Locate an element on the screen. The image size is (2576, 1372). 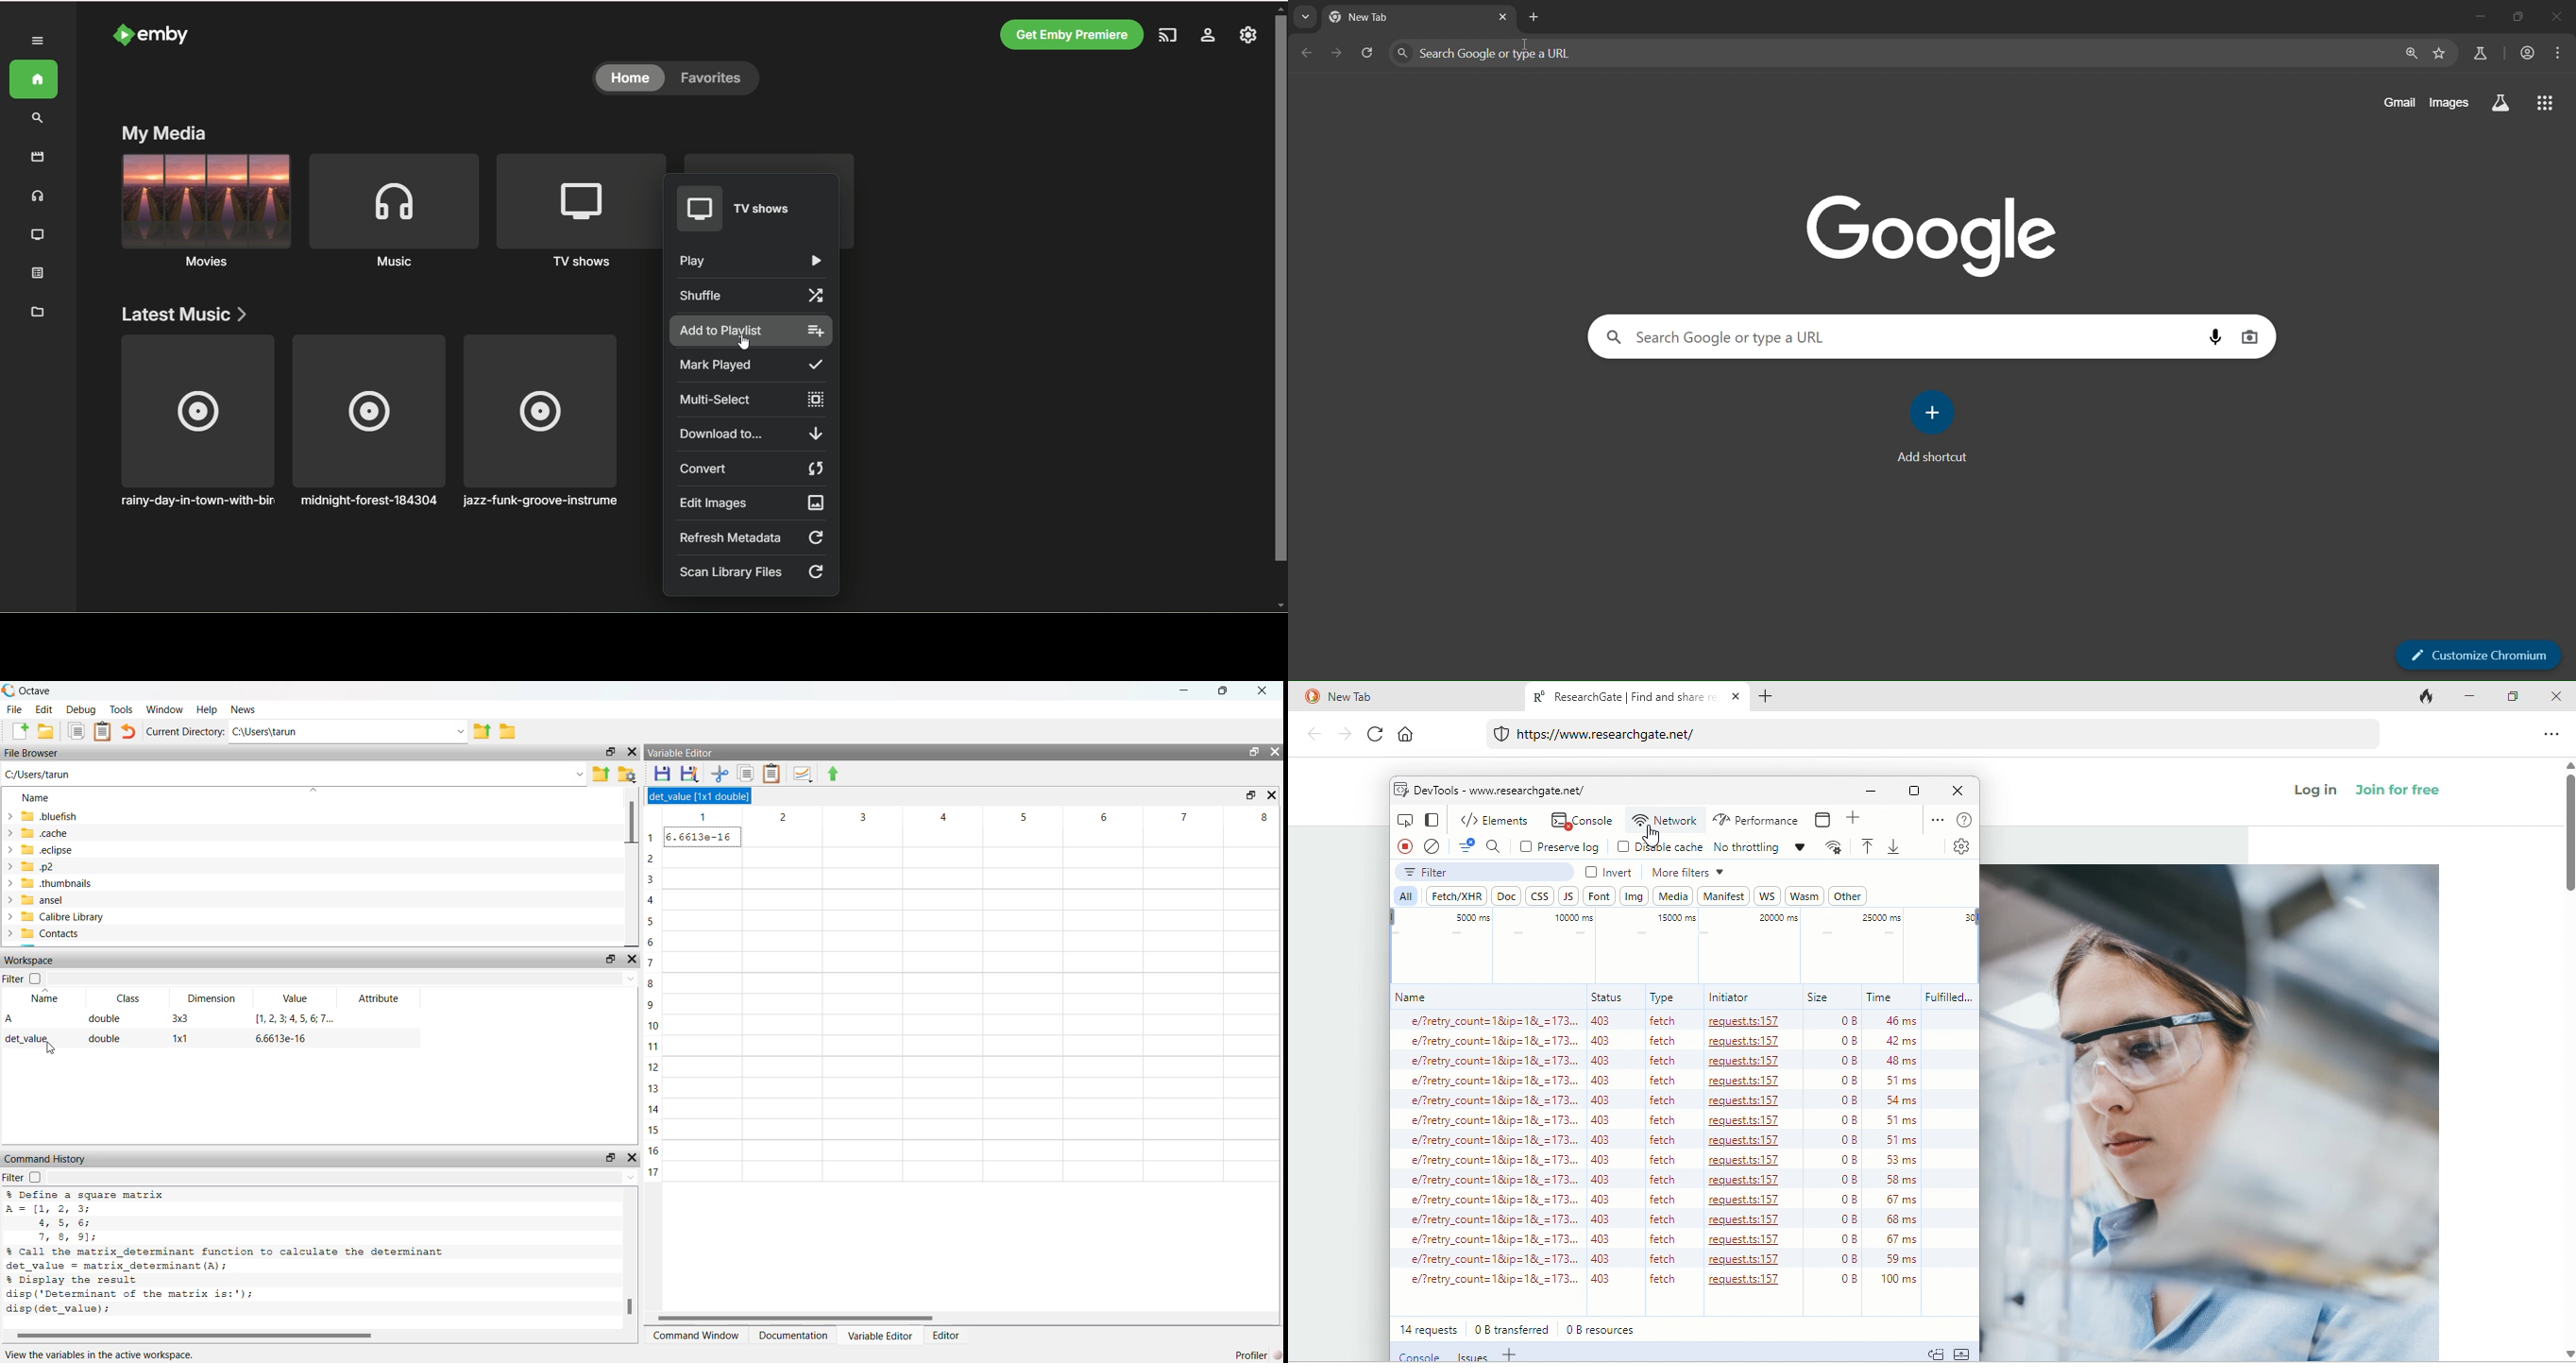
cut is located at coordinates (721, 775).